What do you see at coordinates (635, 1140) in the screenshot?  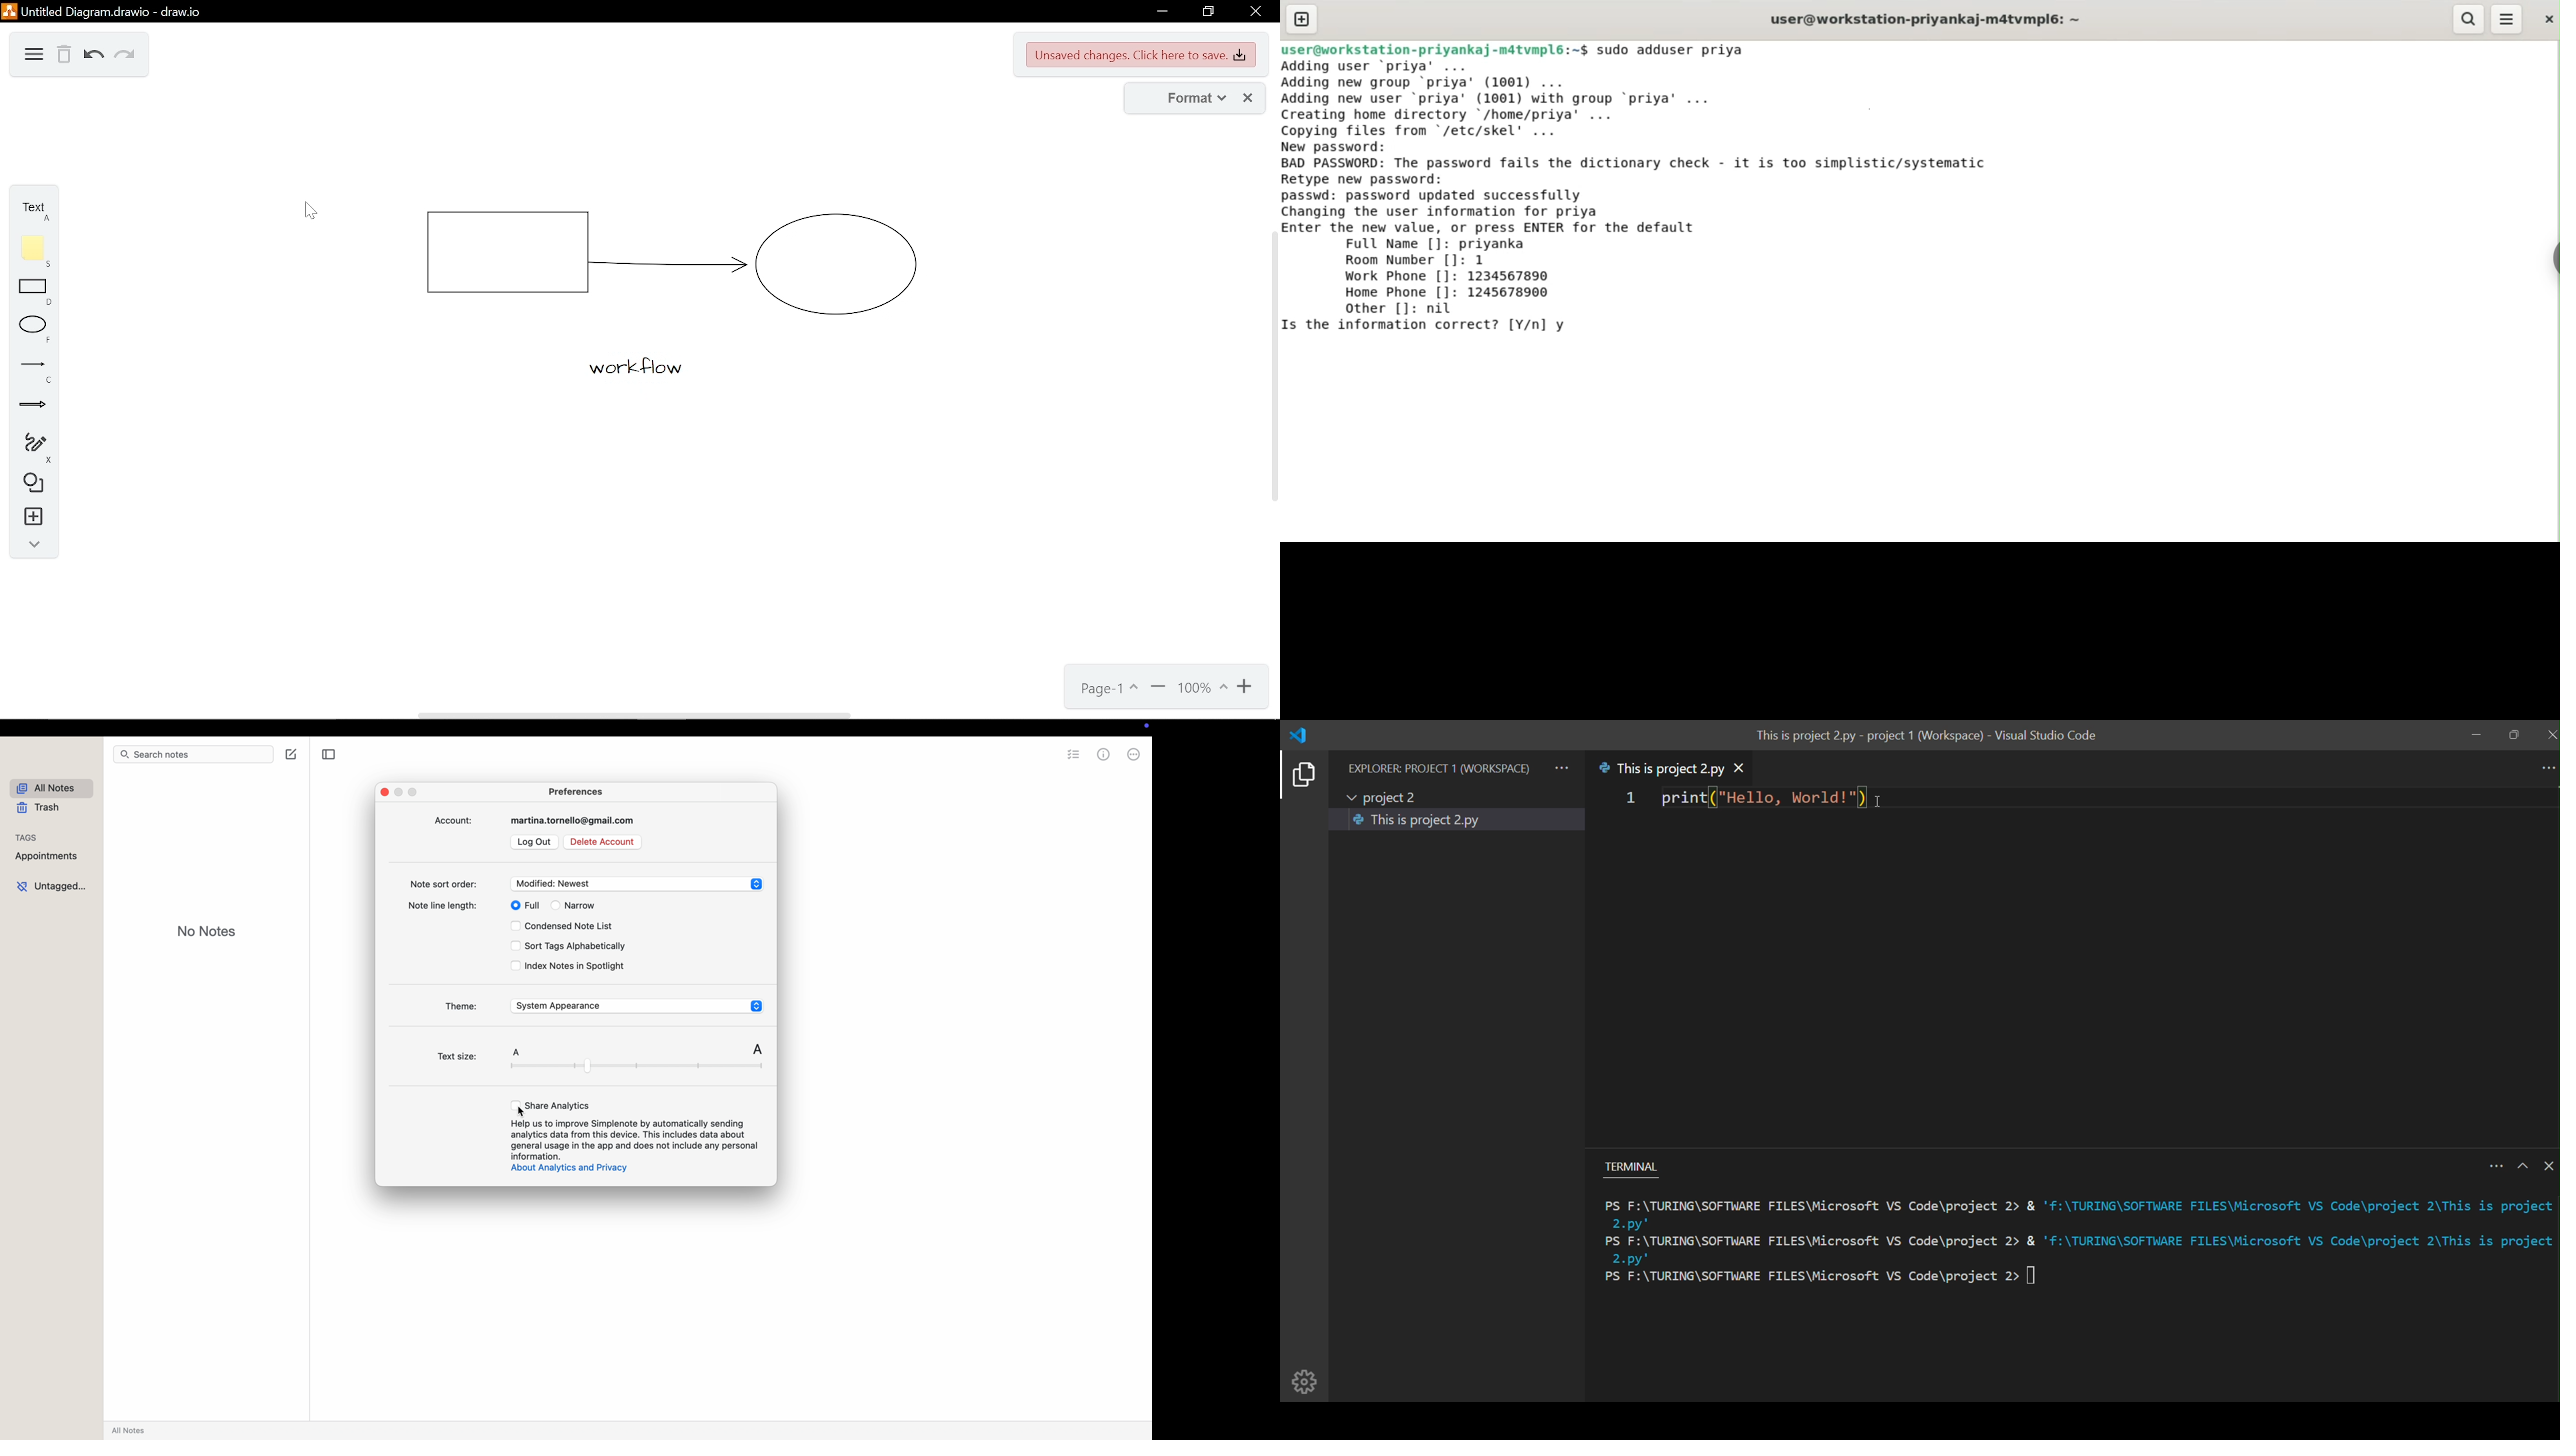 I see `Help us to improve Simplenote by automatically sending analytics data from this device...` at bounding box center [635, 1140].